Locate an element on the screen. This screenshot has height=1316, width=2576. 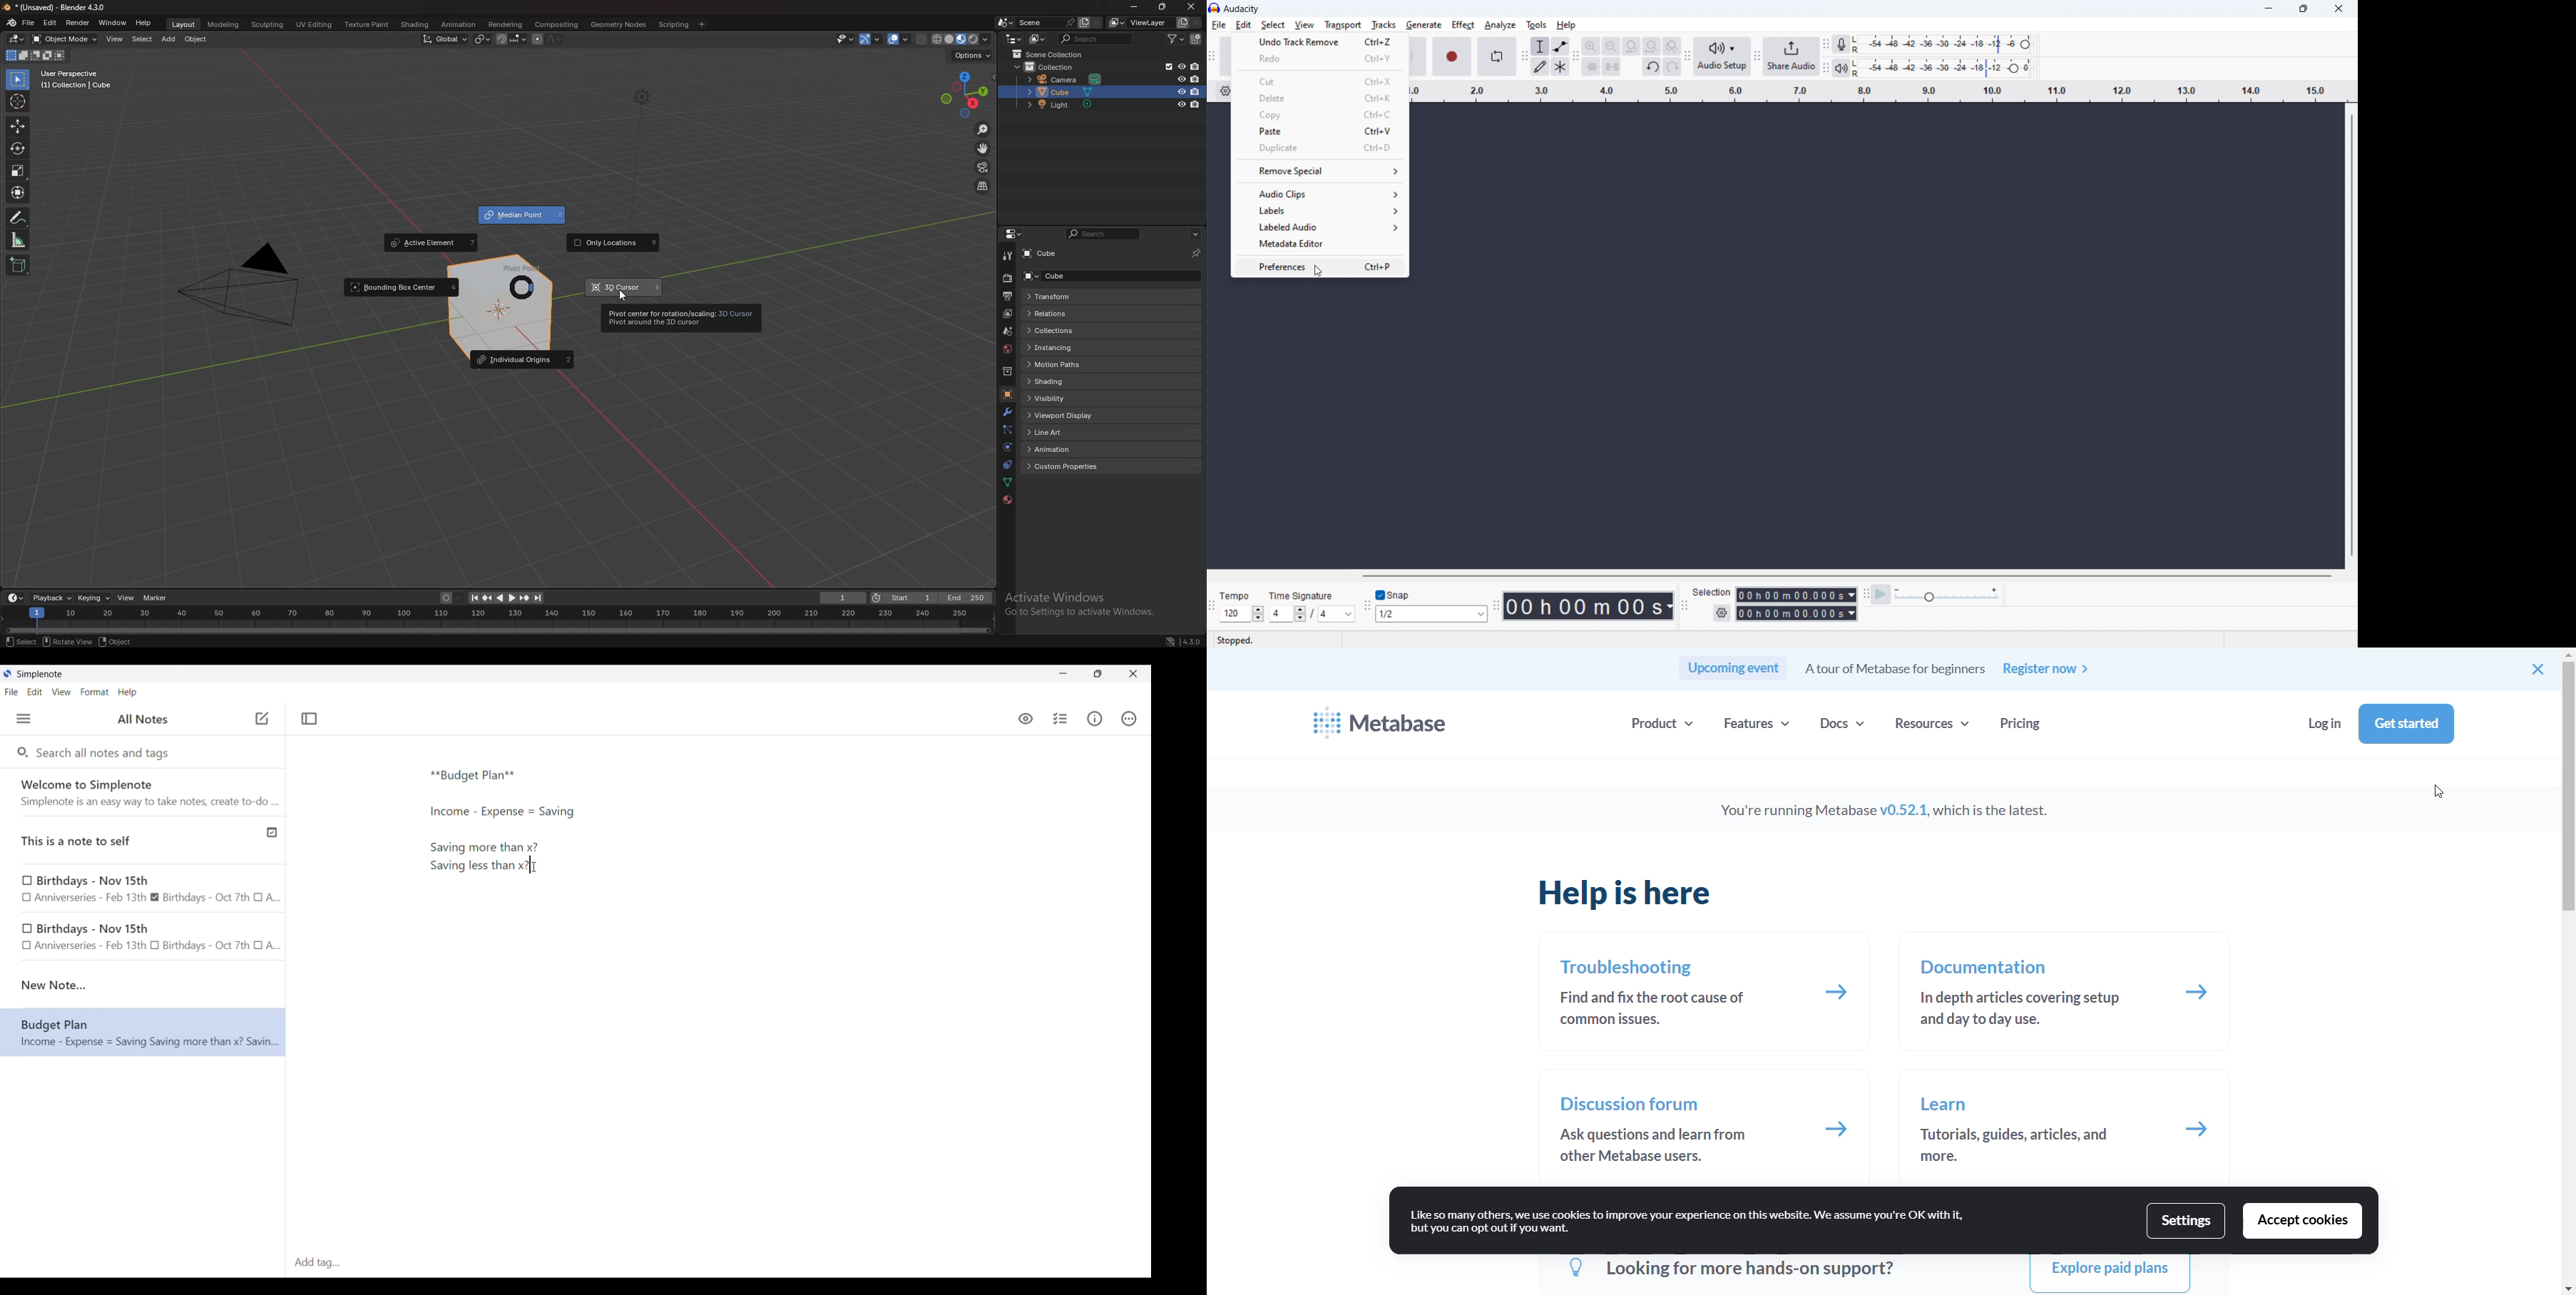
Enables movement of selection toolbar is located at coordinates (1684, 606).